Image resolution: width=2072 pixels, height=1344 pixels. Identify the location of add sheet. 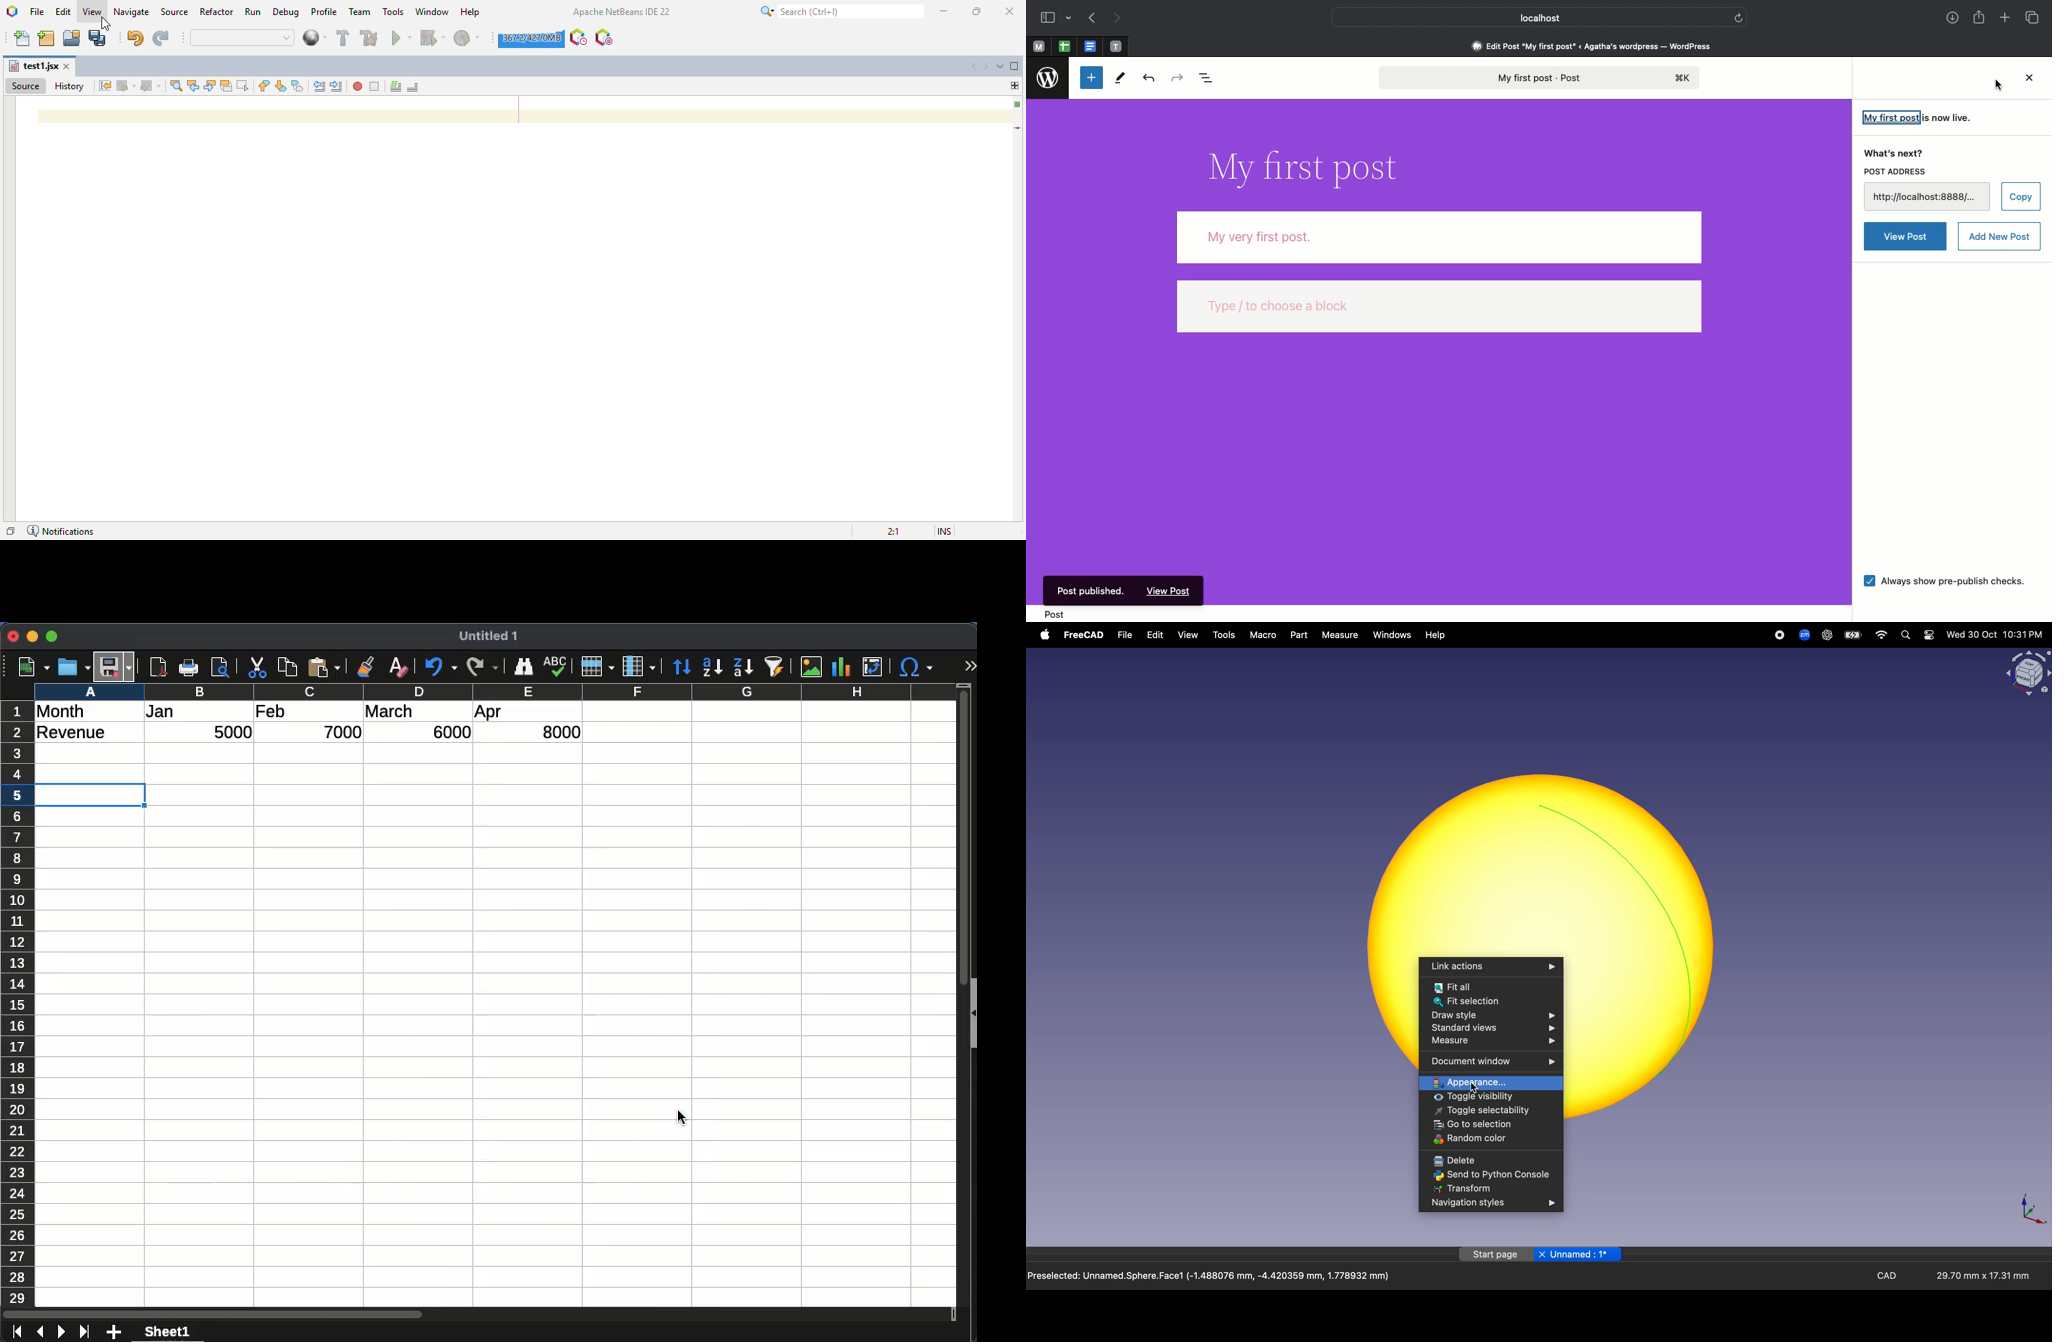
(115, 1332).